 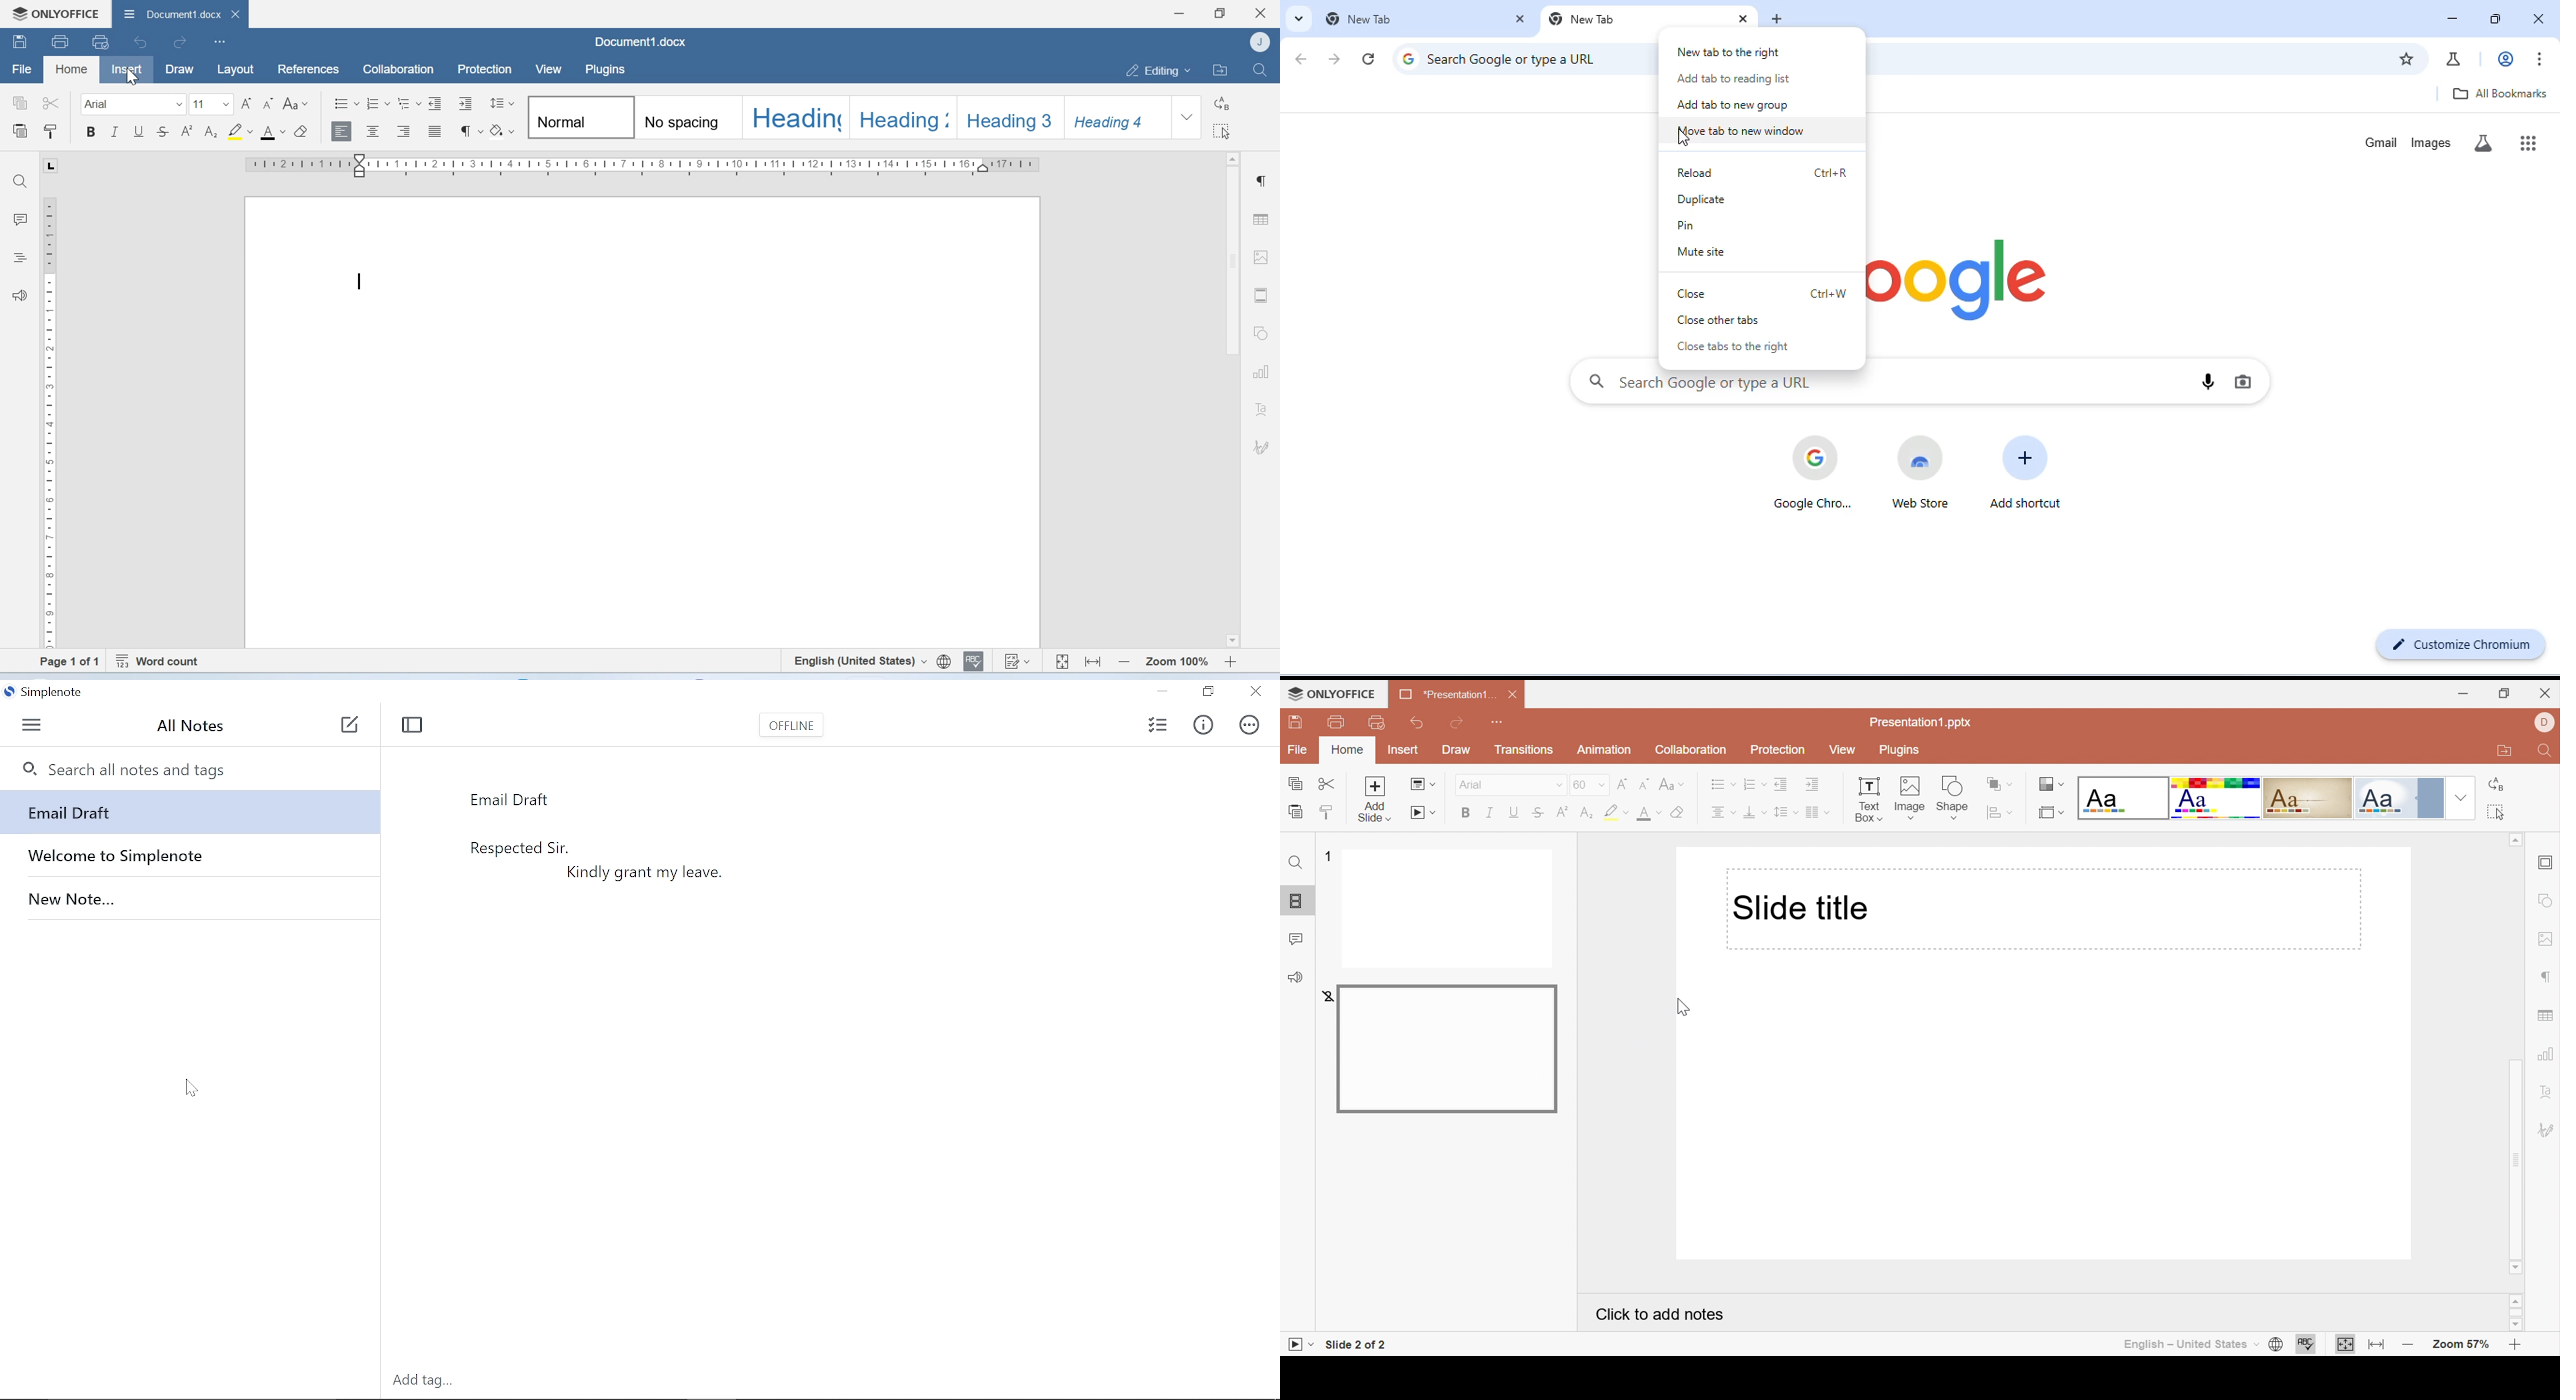 I want to click on Zoom, so click(x=1176, y=660).